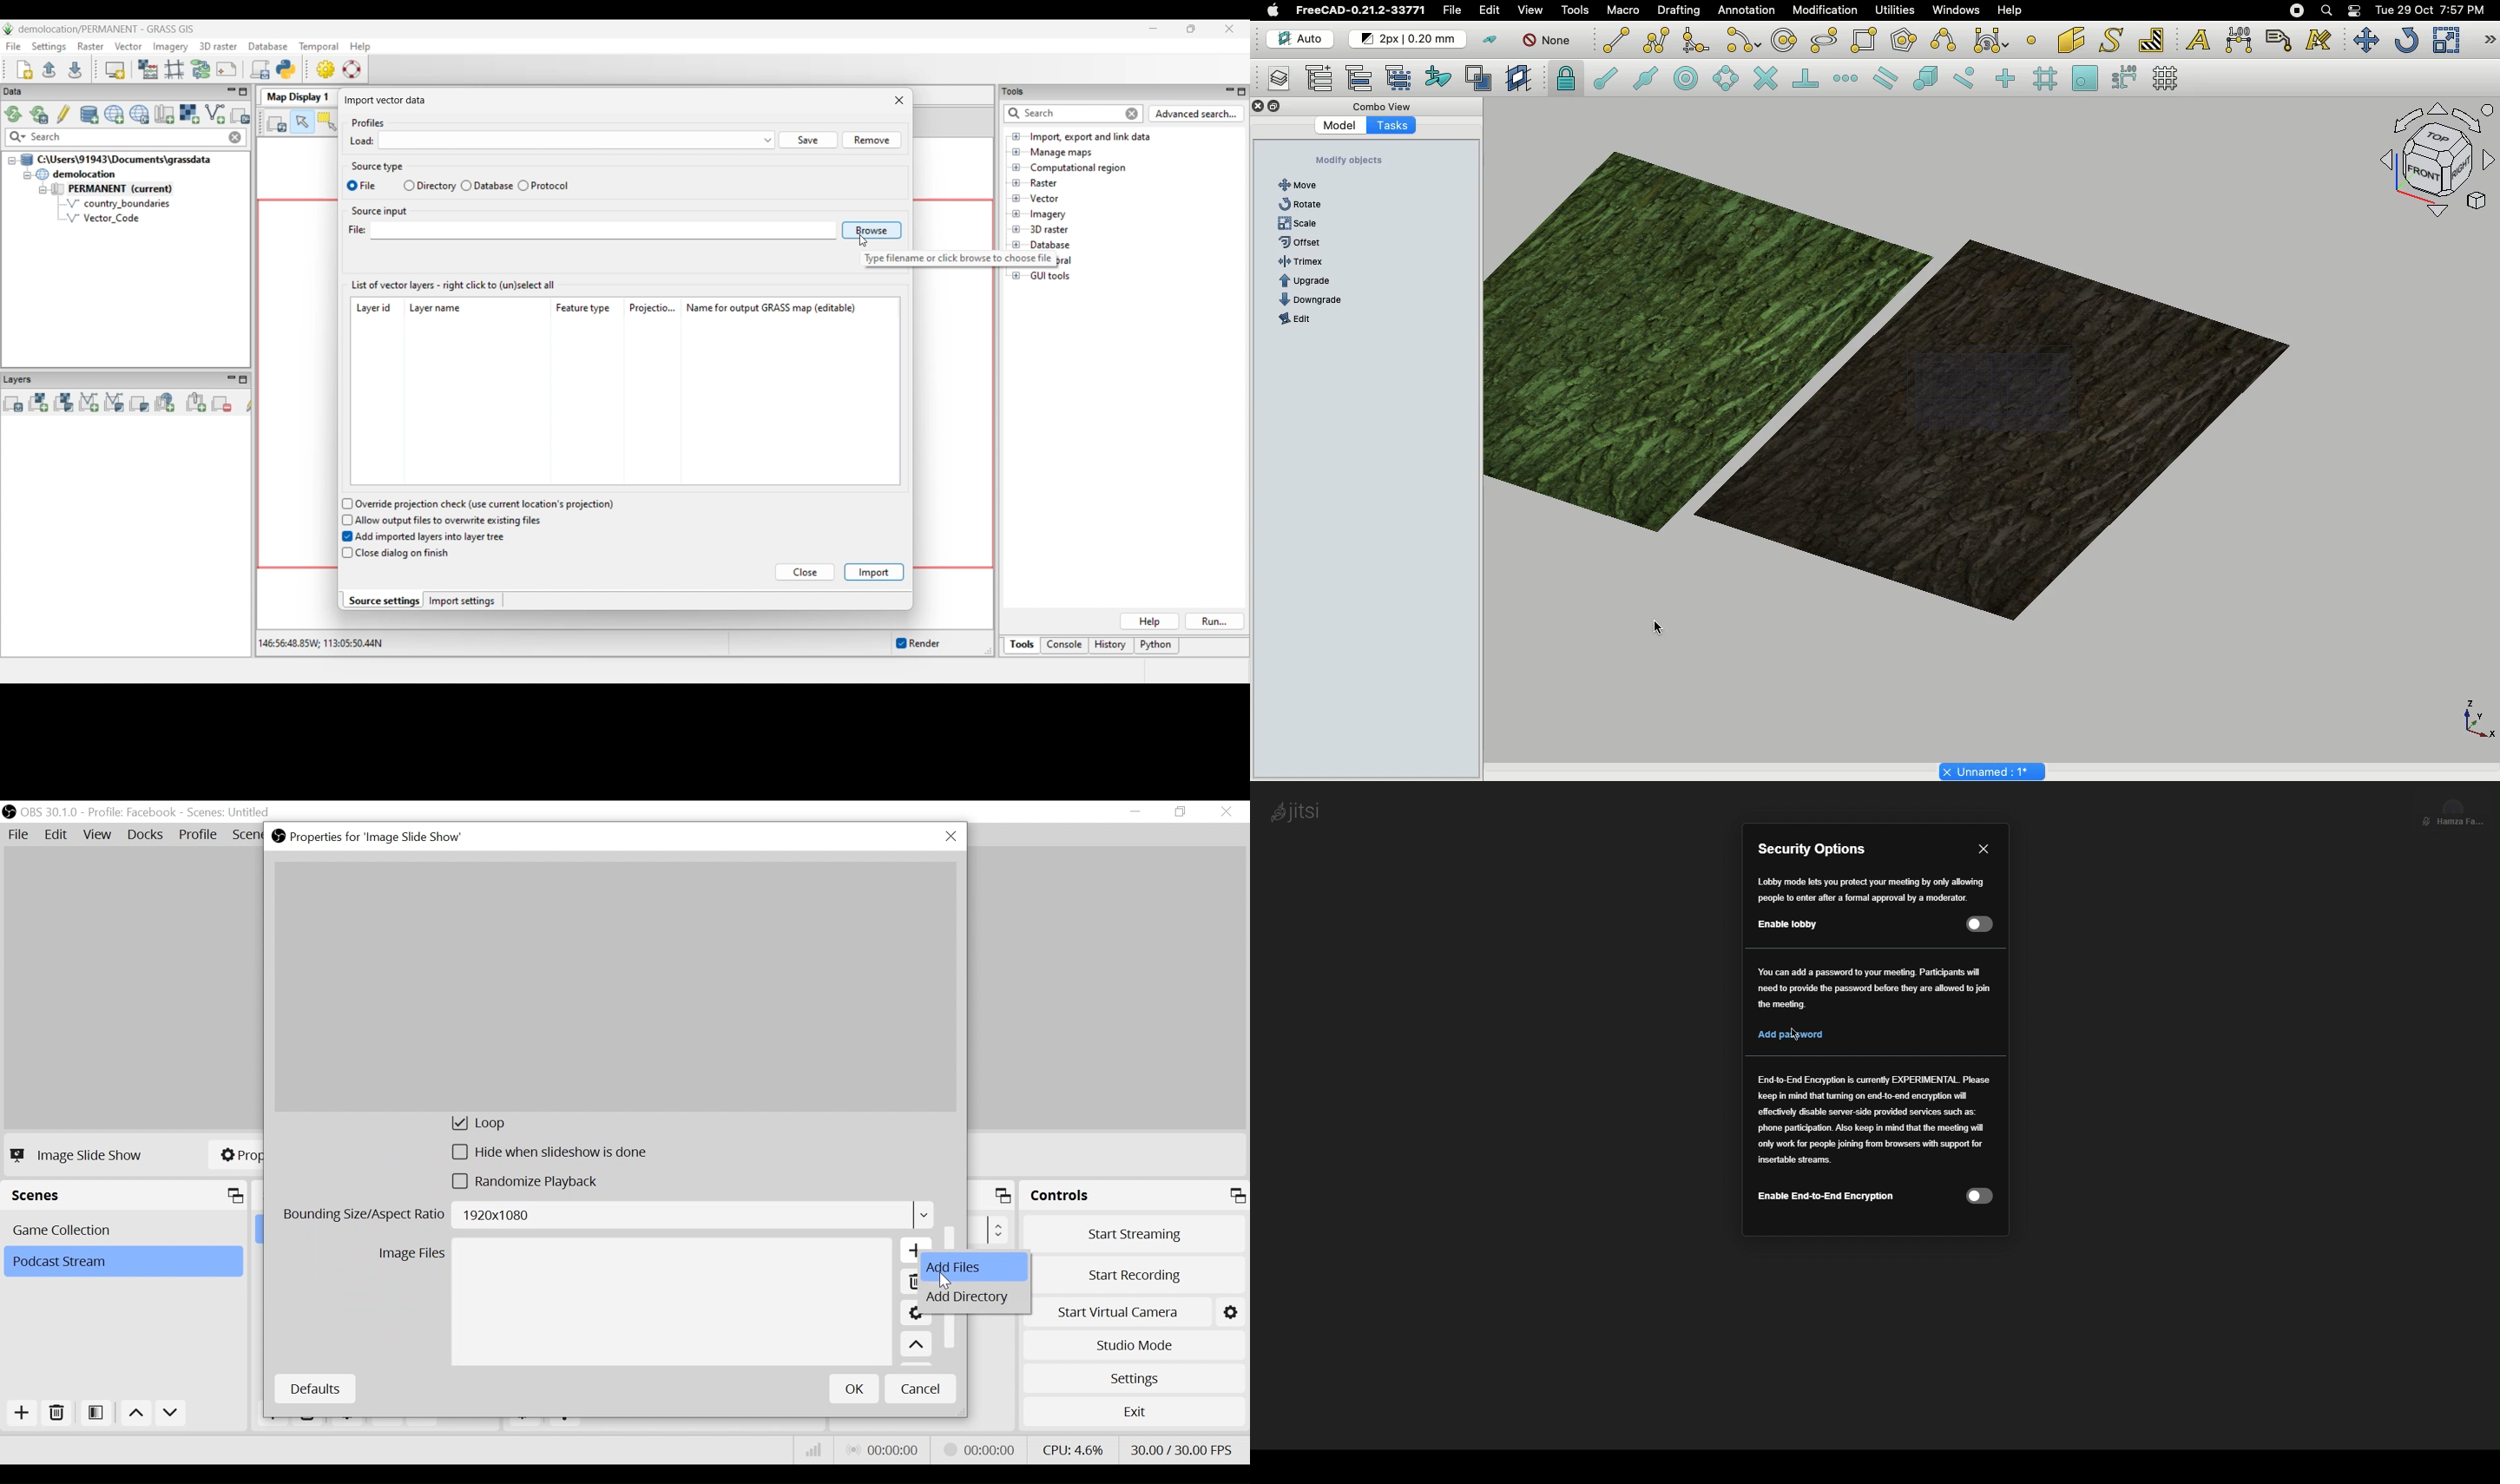 This screenshot has width=2520, height=1484. Describe the element at coordinates (1960, 12) in the screenshot. I see `Windows` at that location.